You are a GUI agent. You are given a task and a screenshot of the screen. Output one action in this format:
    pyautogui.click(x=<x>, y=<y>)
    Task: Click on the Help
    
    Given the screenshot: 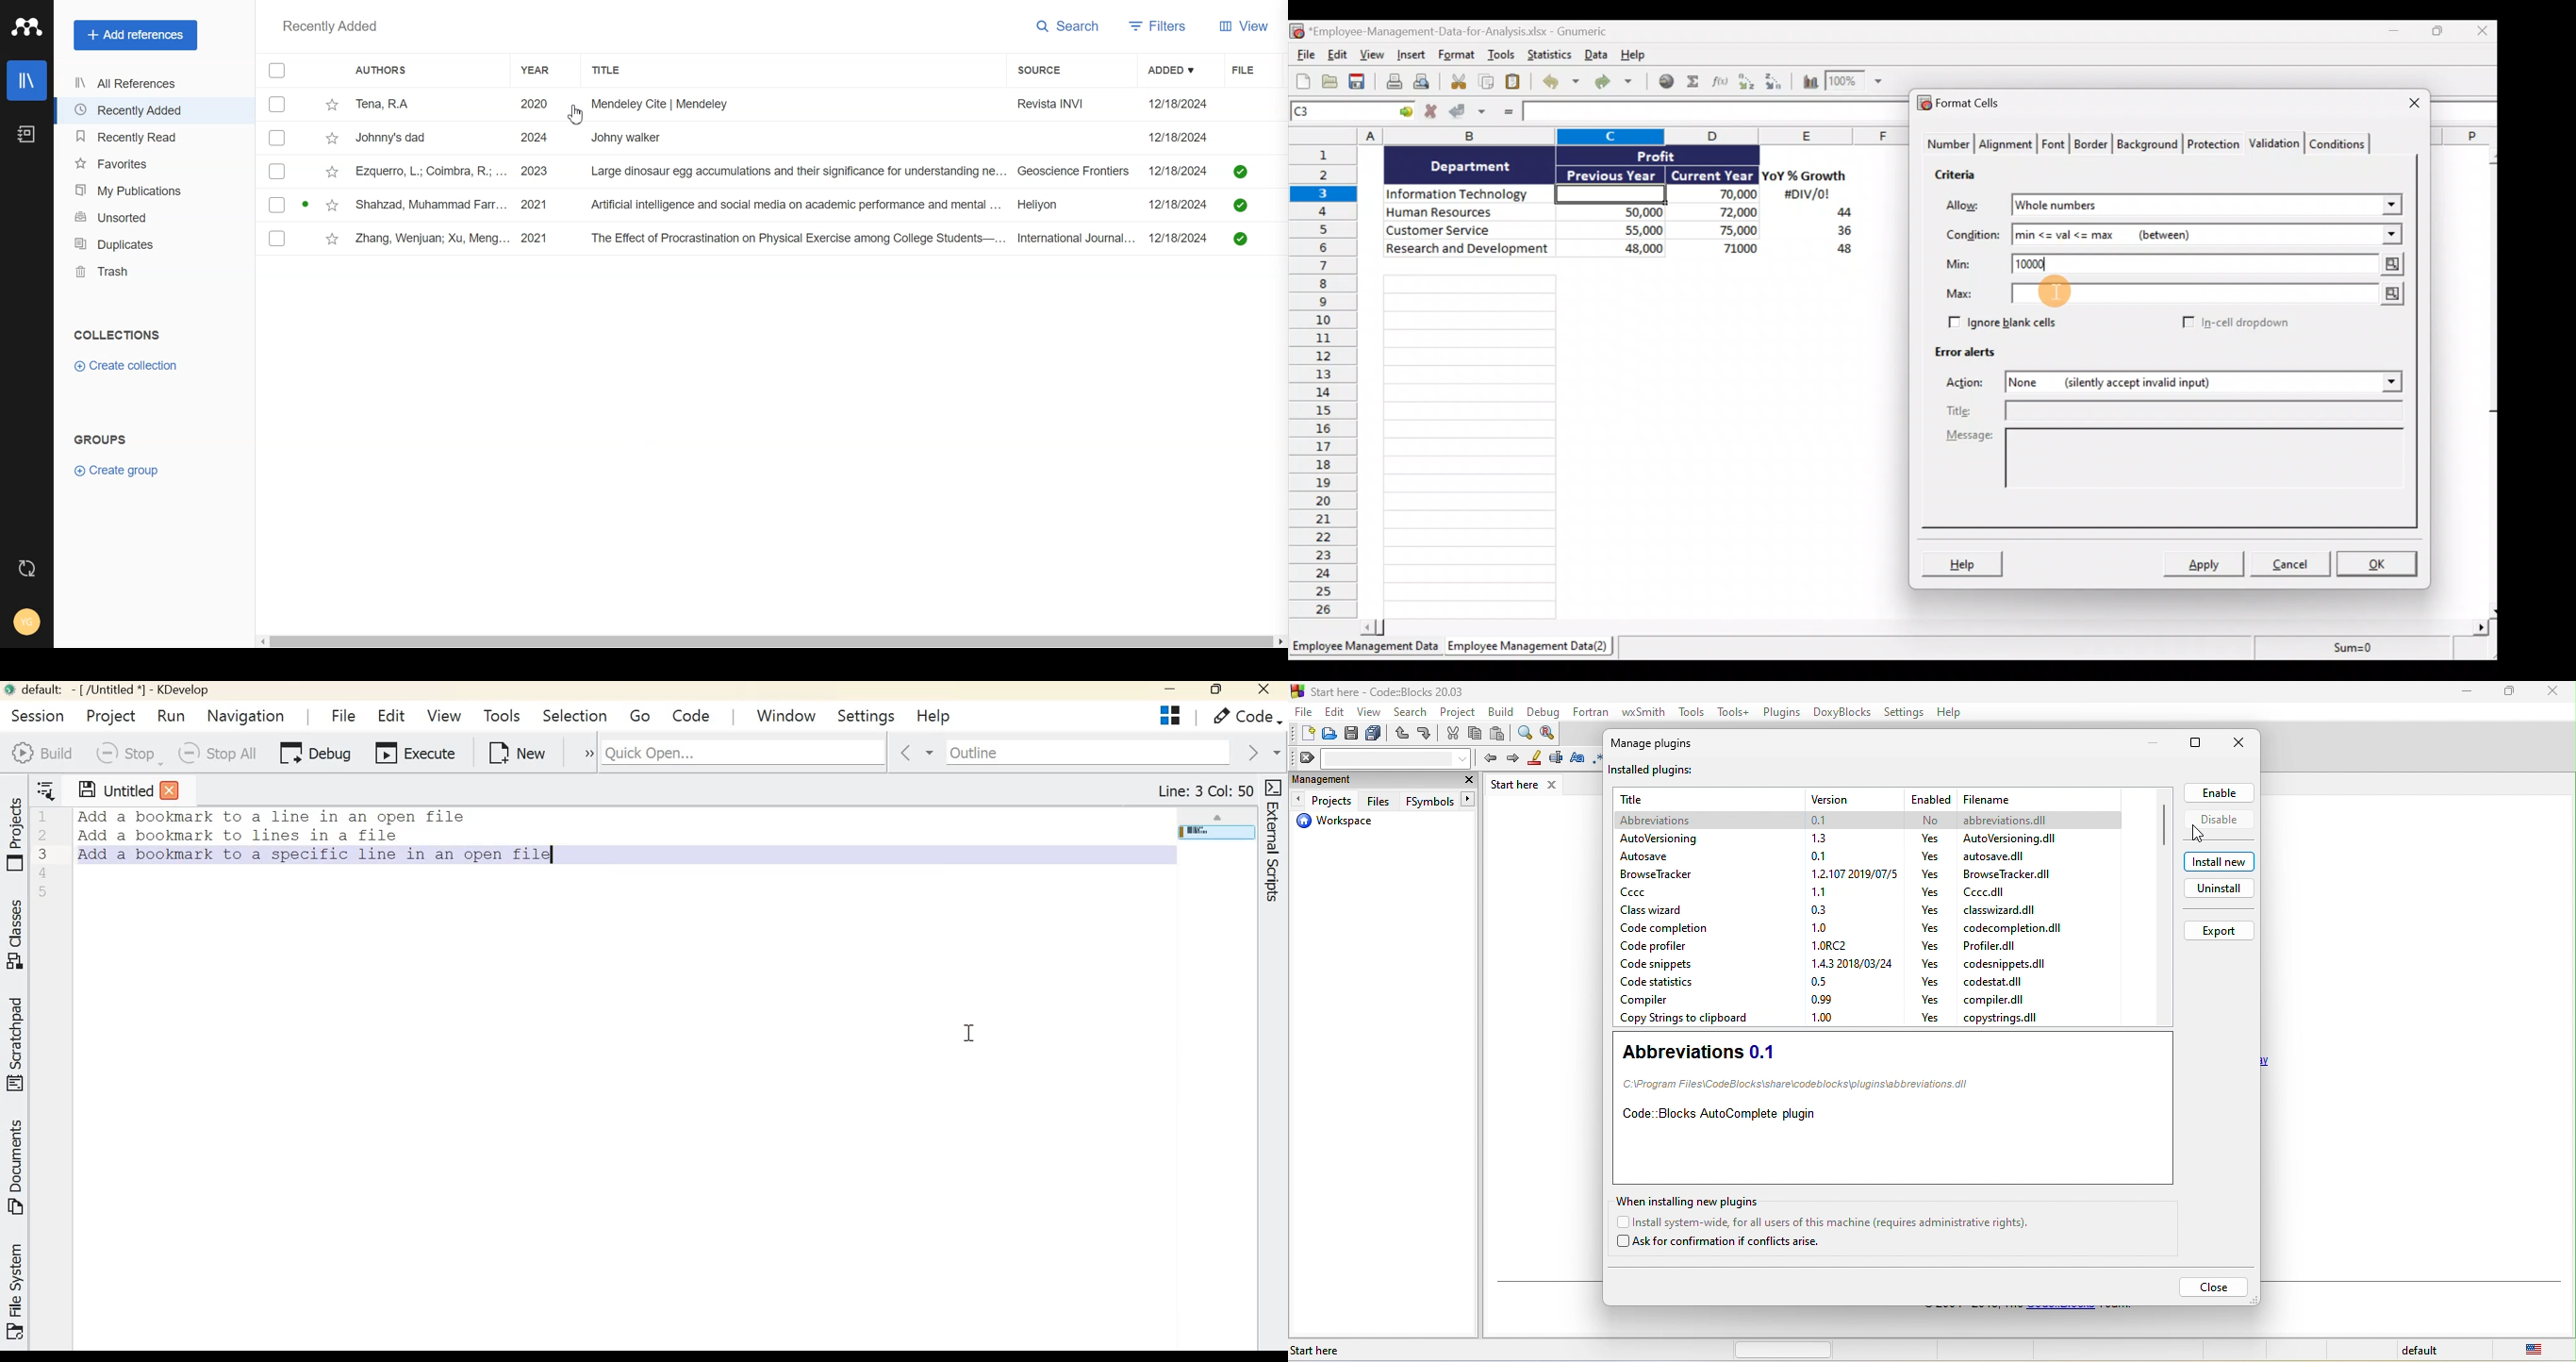 What is the action you would take?
    pyautogui.click(x=1964, y=562)
    